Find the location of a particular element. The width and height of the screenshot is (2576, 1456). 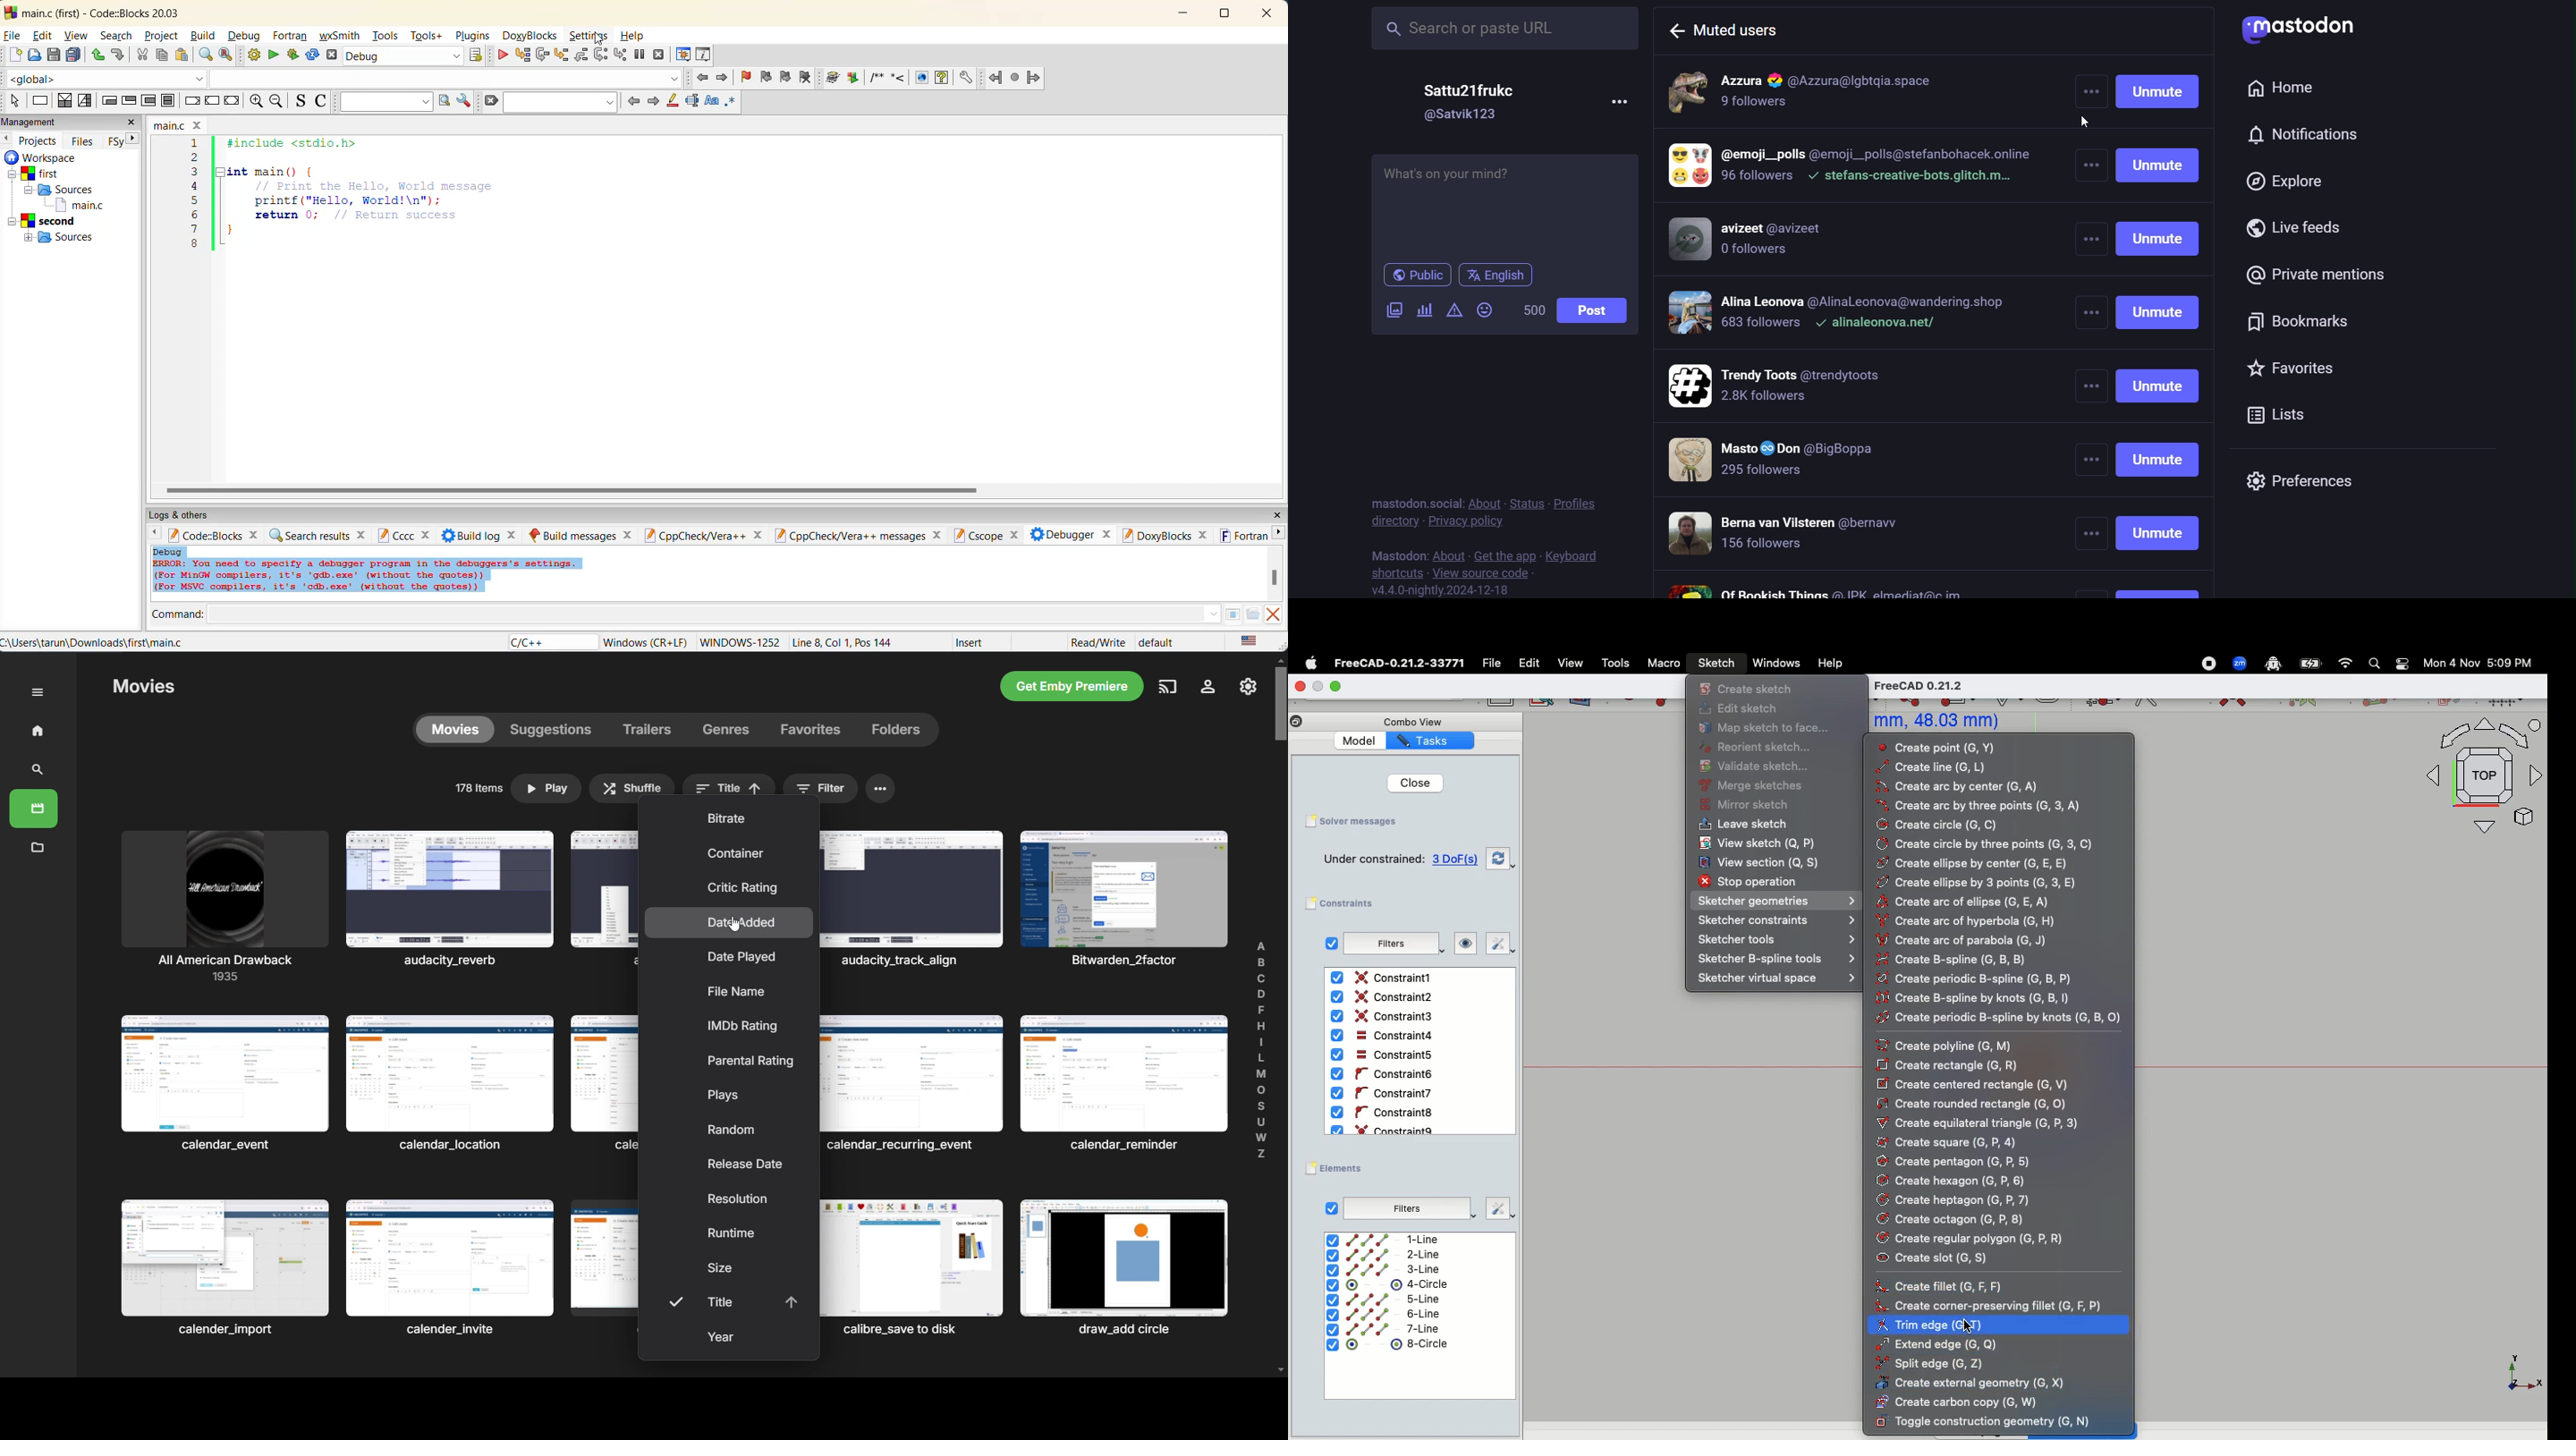

toggle comments is located at coordinates (322, 103).